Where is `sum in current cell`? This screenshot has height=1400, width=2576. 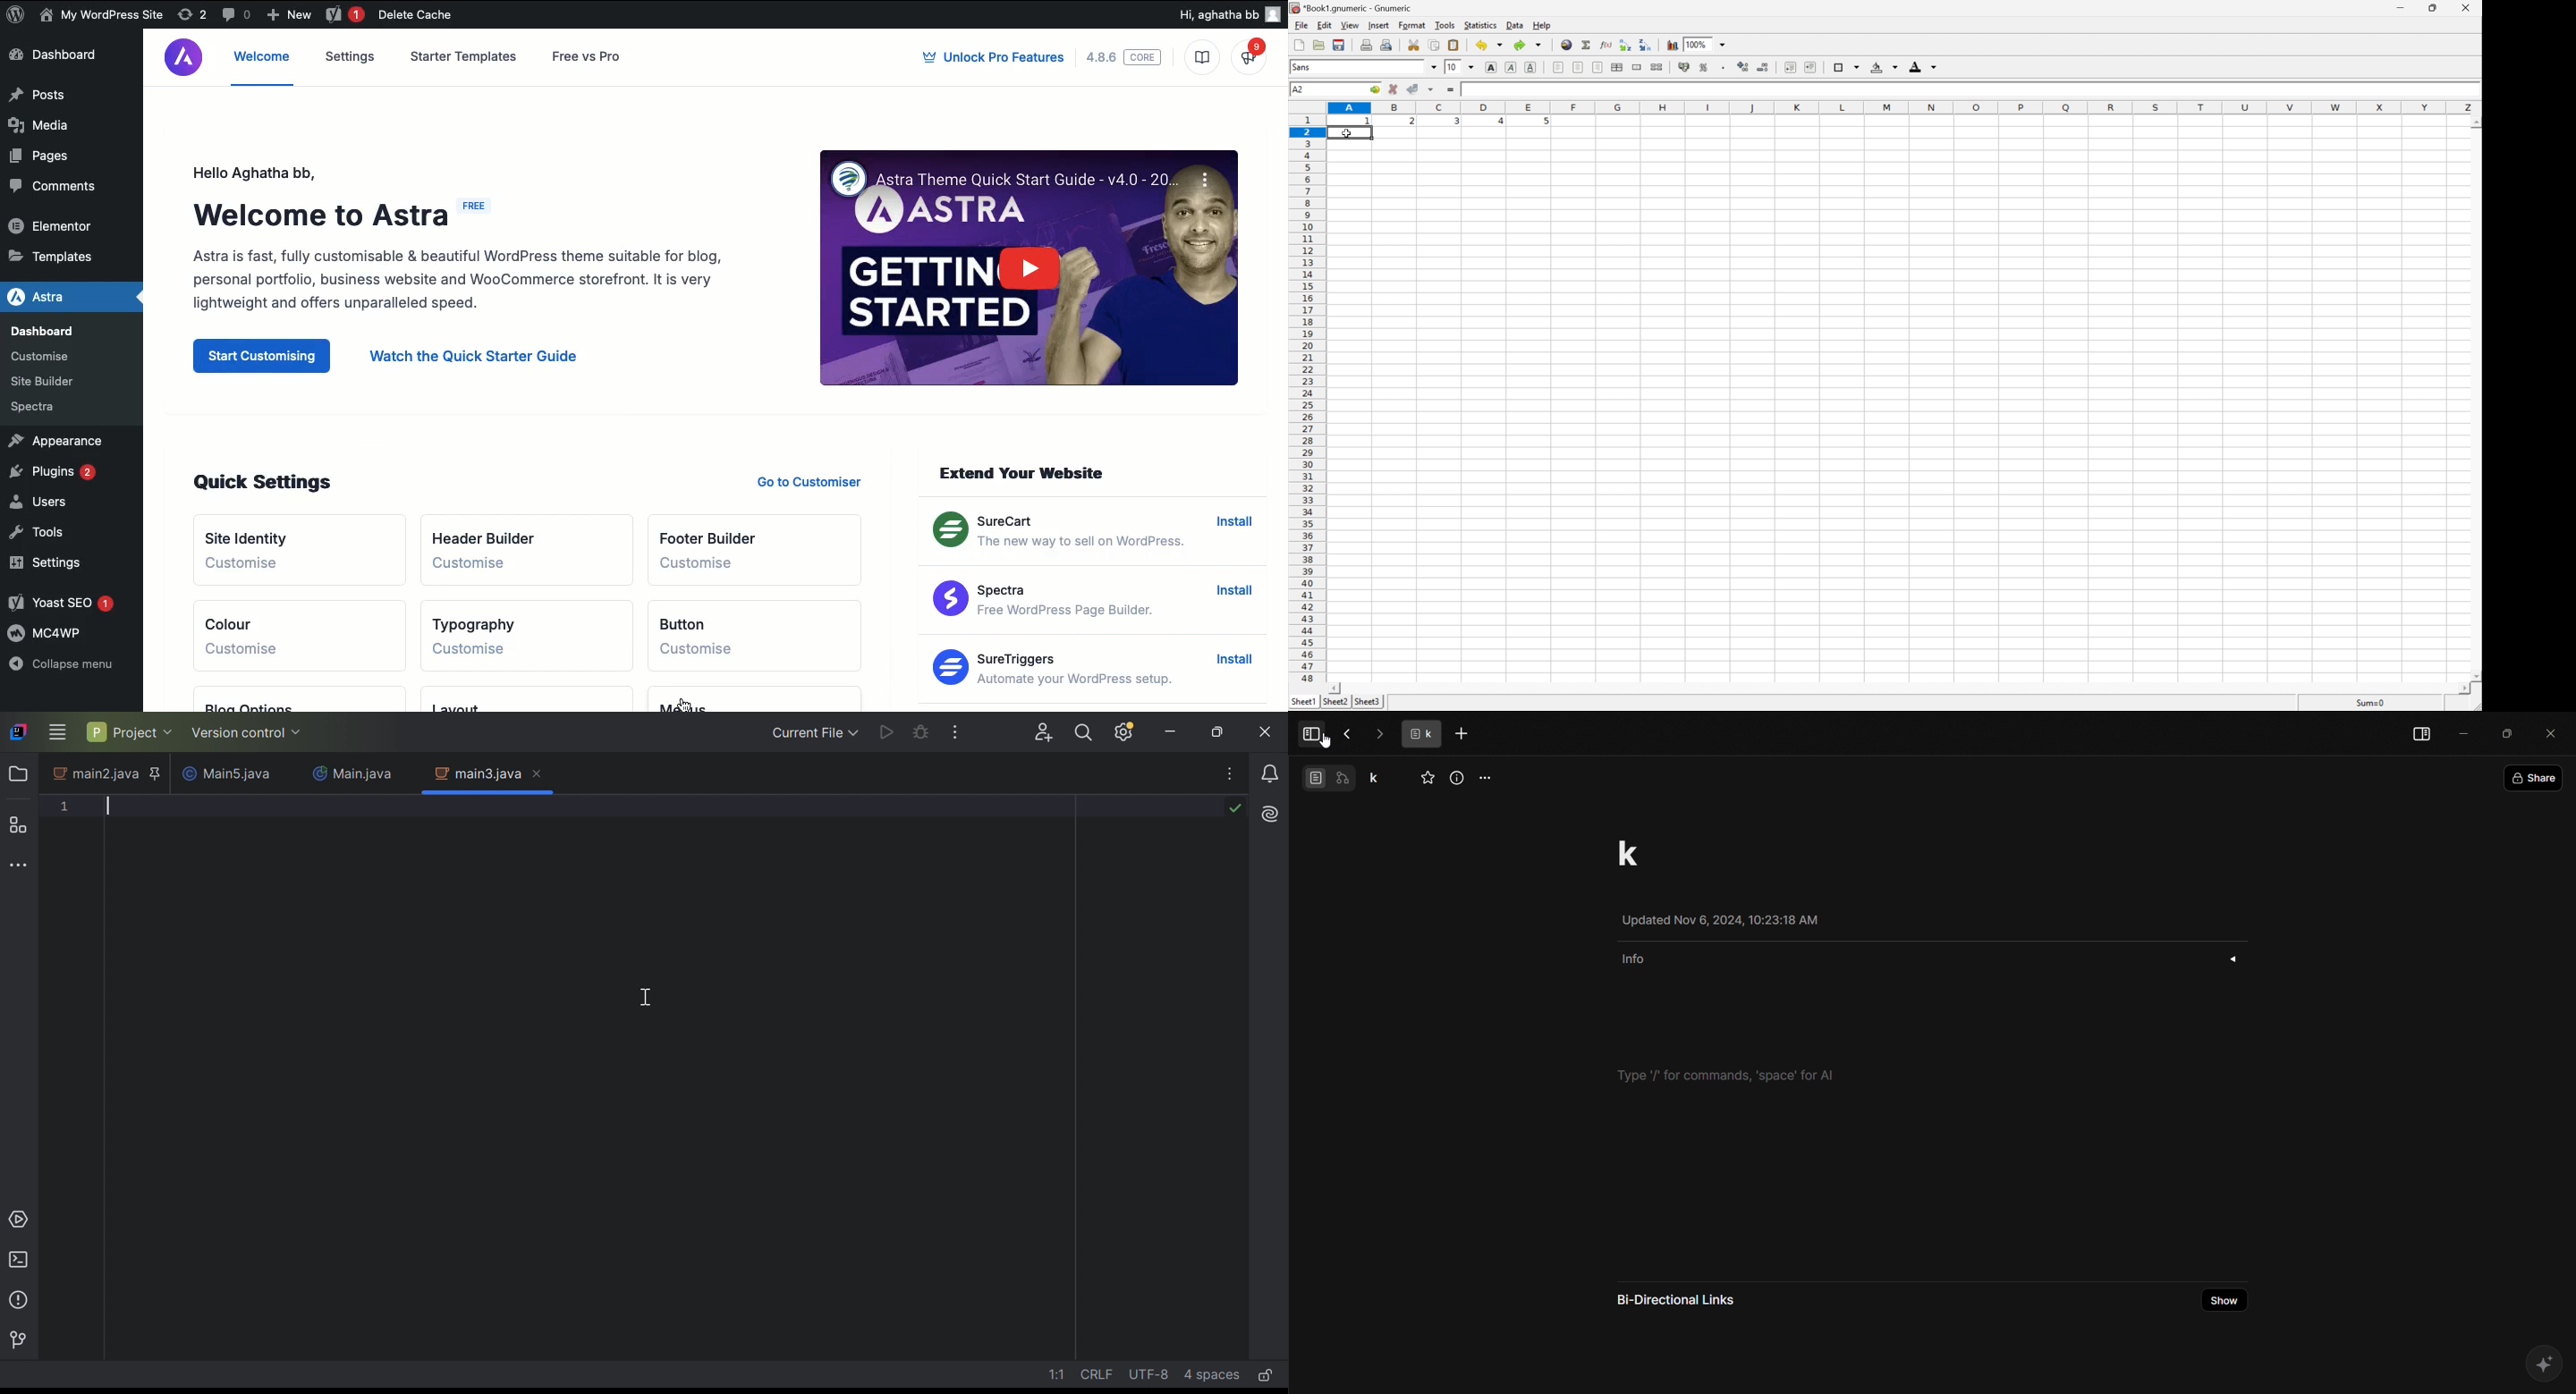
sum in current cell is located at coordinates (1588, 45).